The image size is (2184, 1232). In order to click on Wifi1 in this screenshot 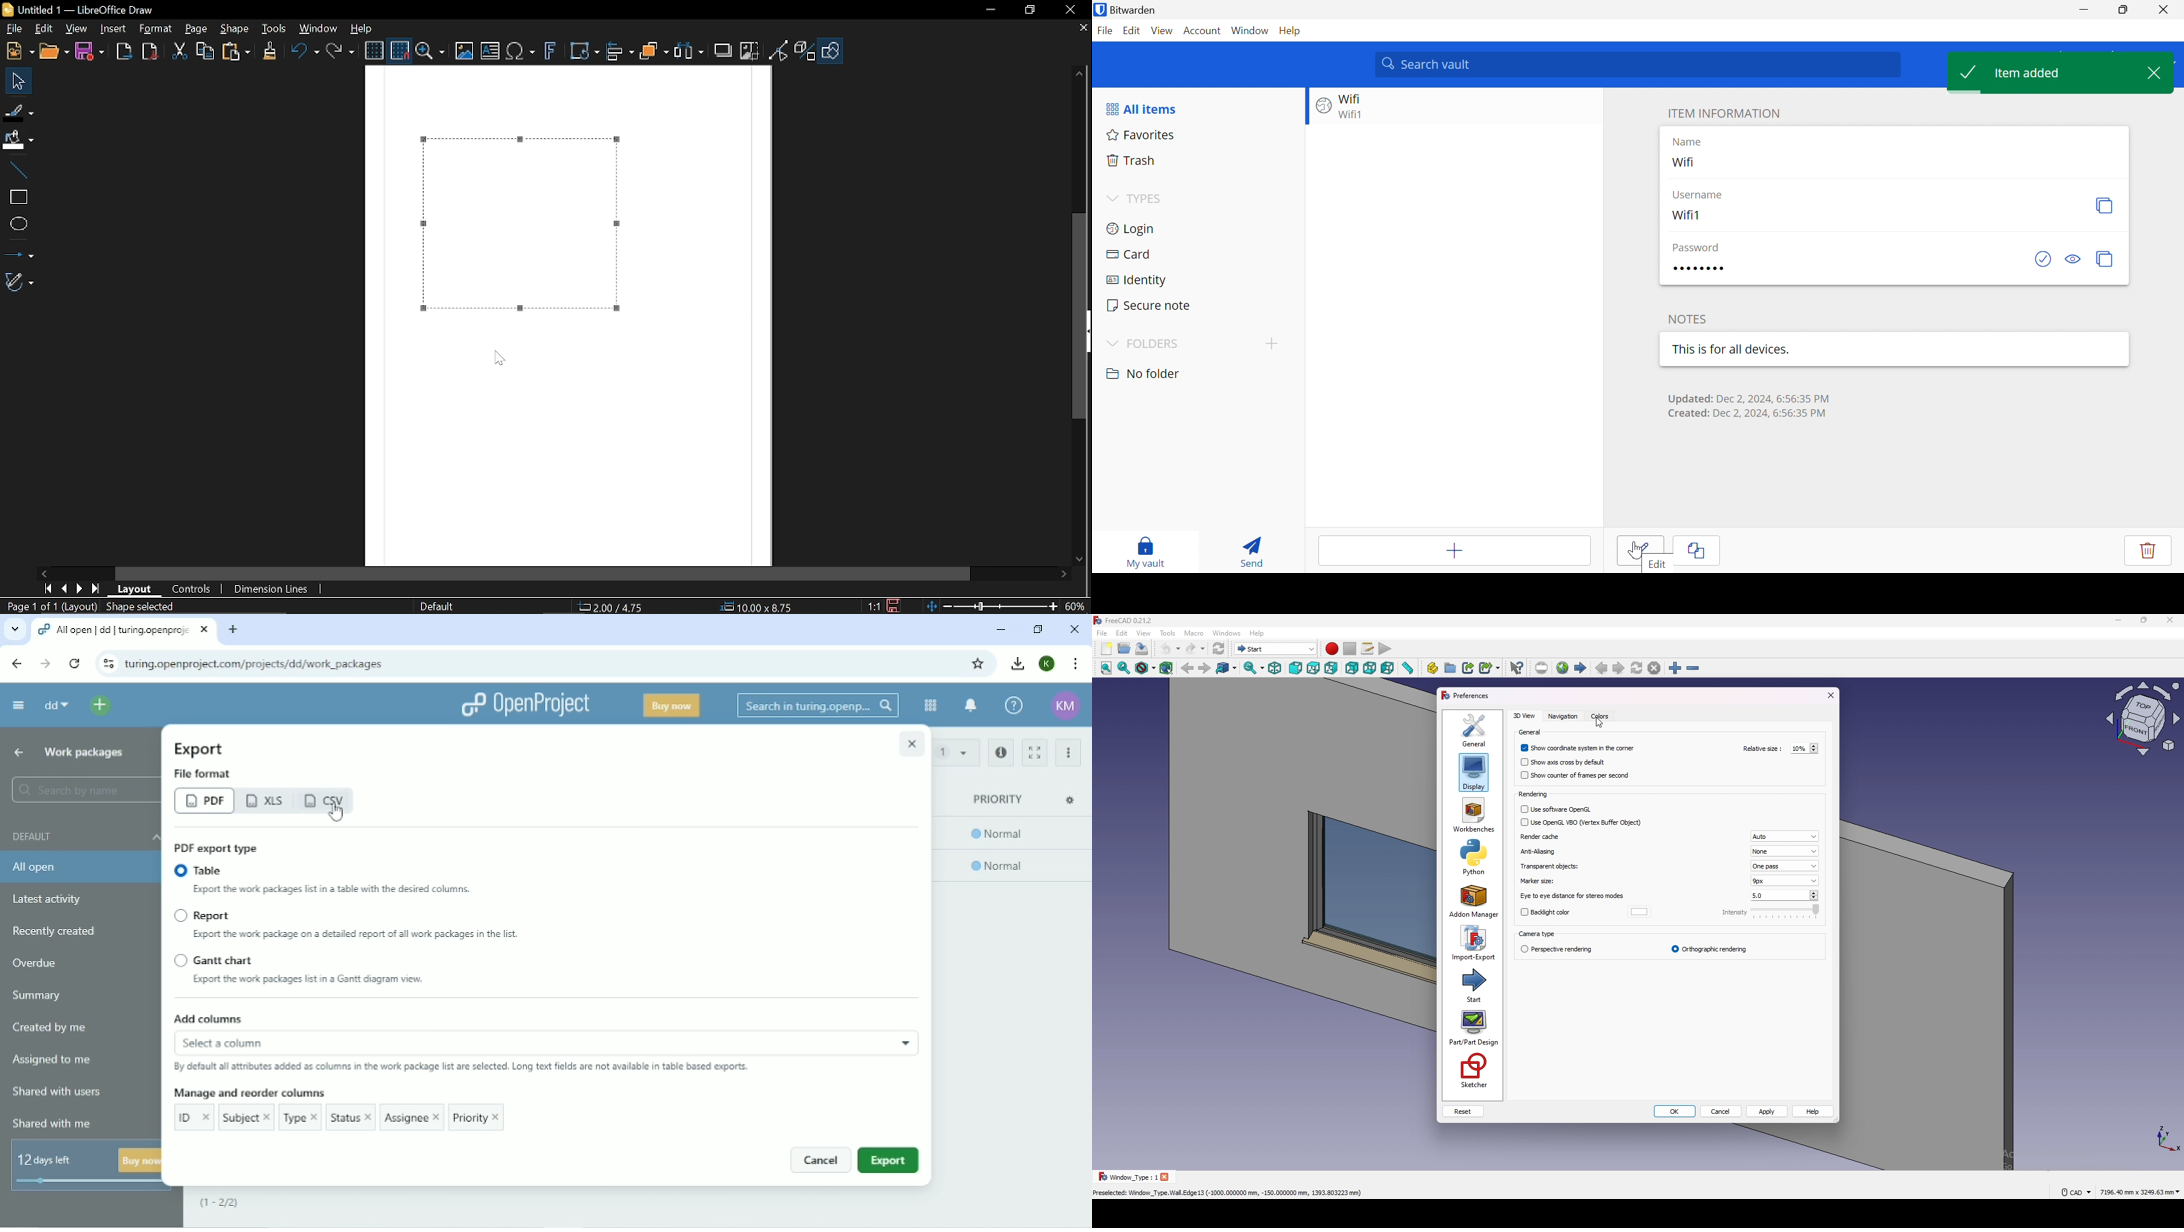, I will do `click(1356, 115)`.